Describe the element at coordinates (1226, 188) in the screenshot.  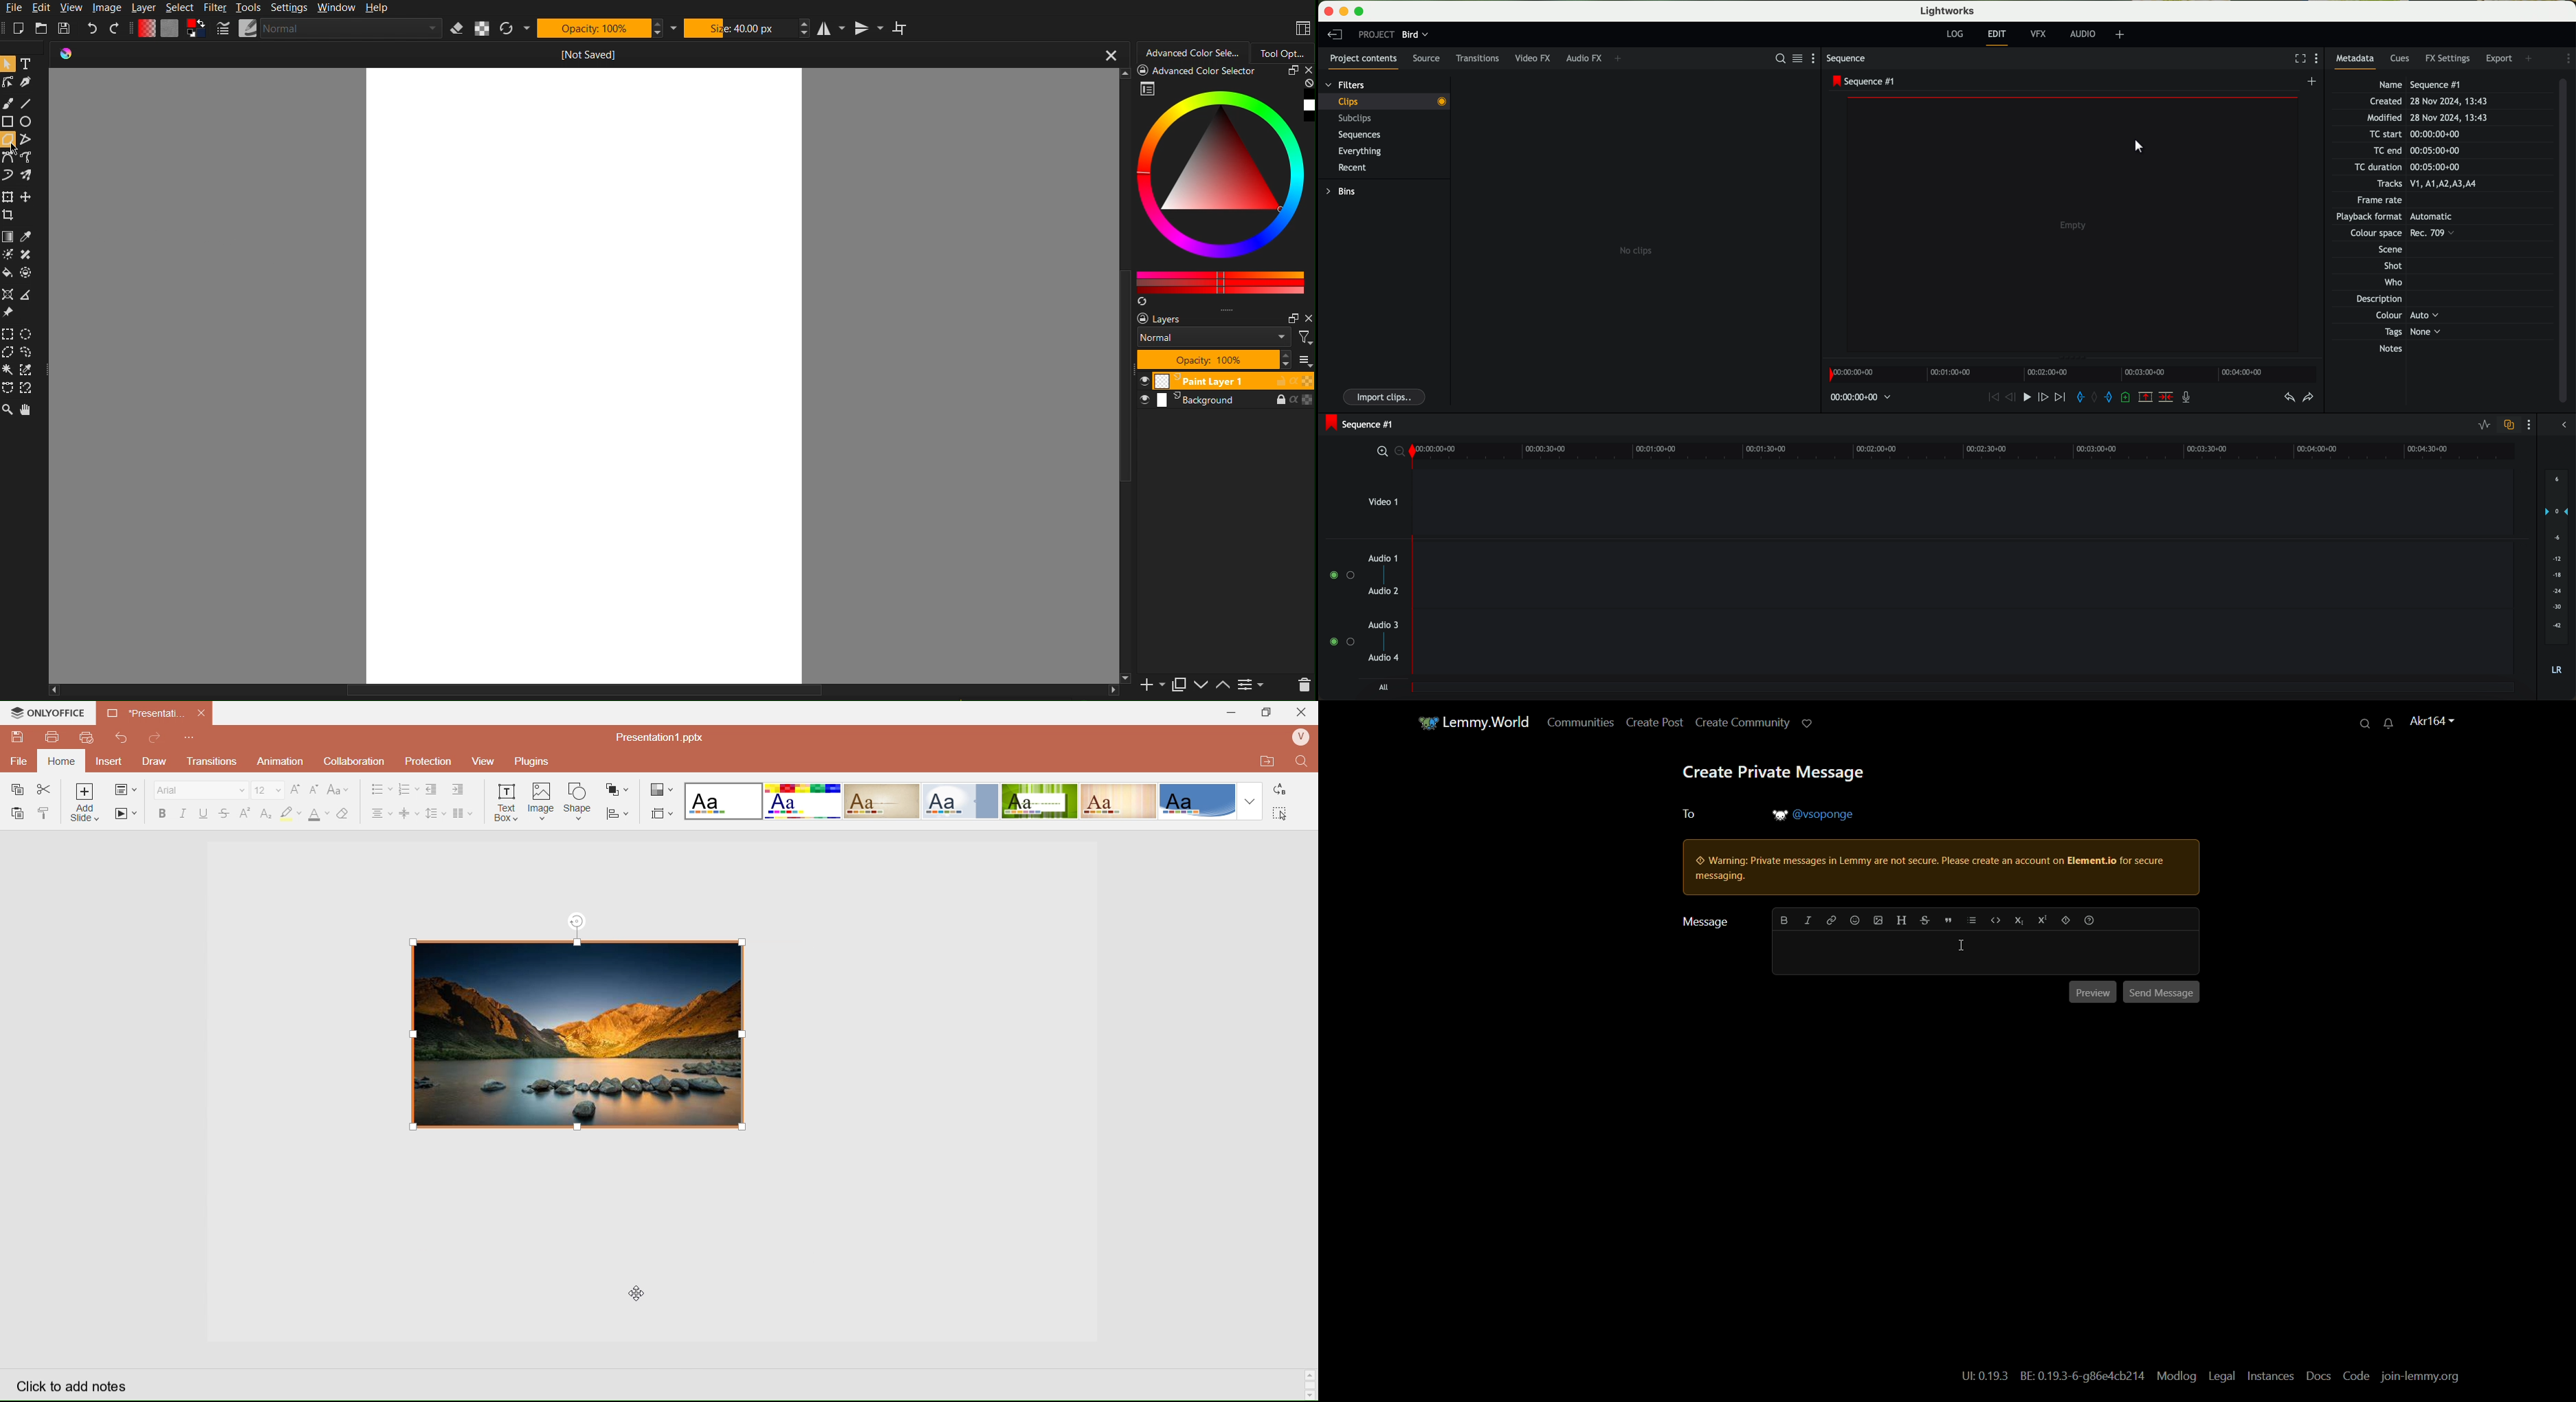
I see `Advanced Color Selector` at that location.